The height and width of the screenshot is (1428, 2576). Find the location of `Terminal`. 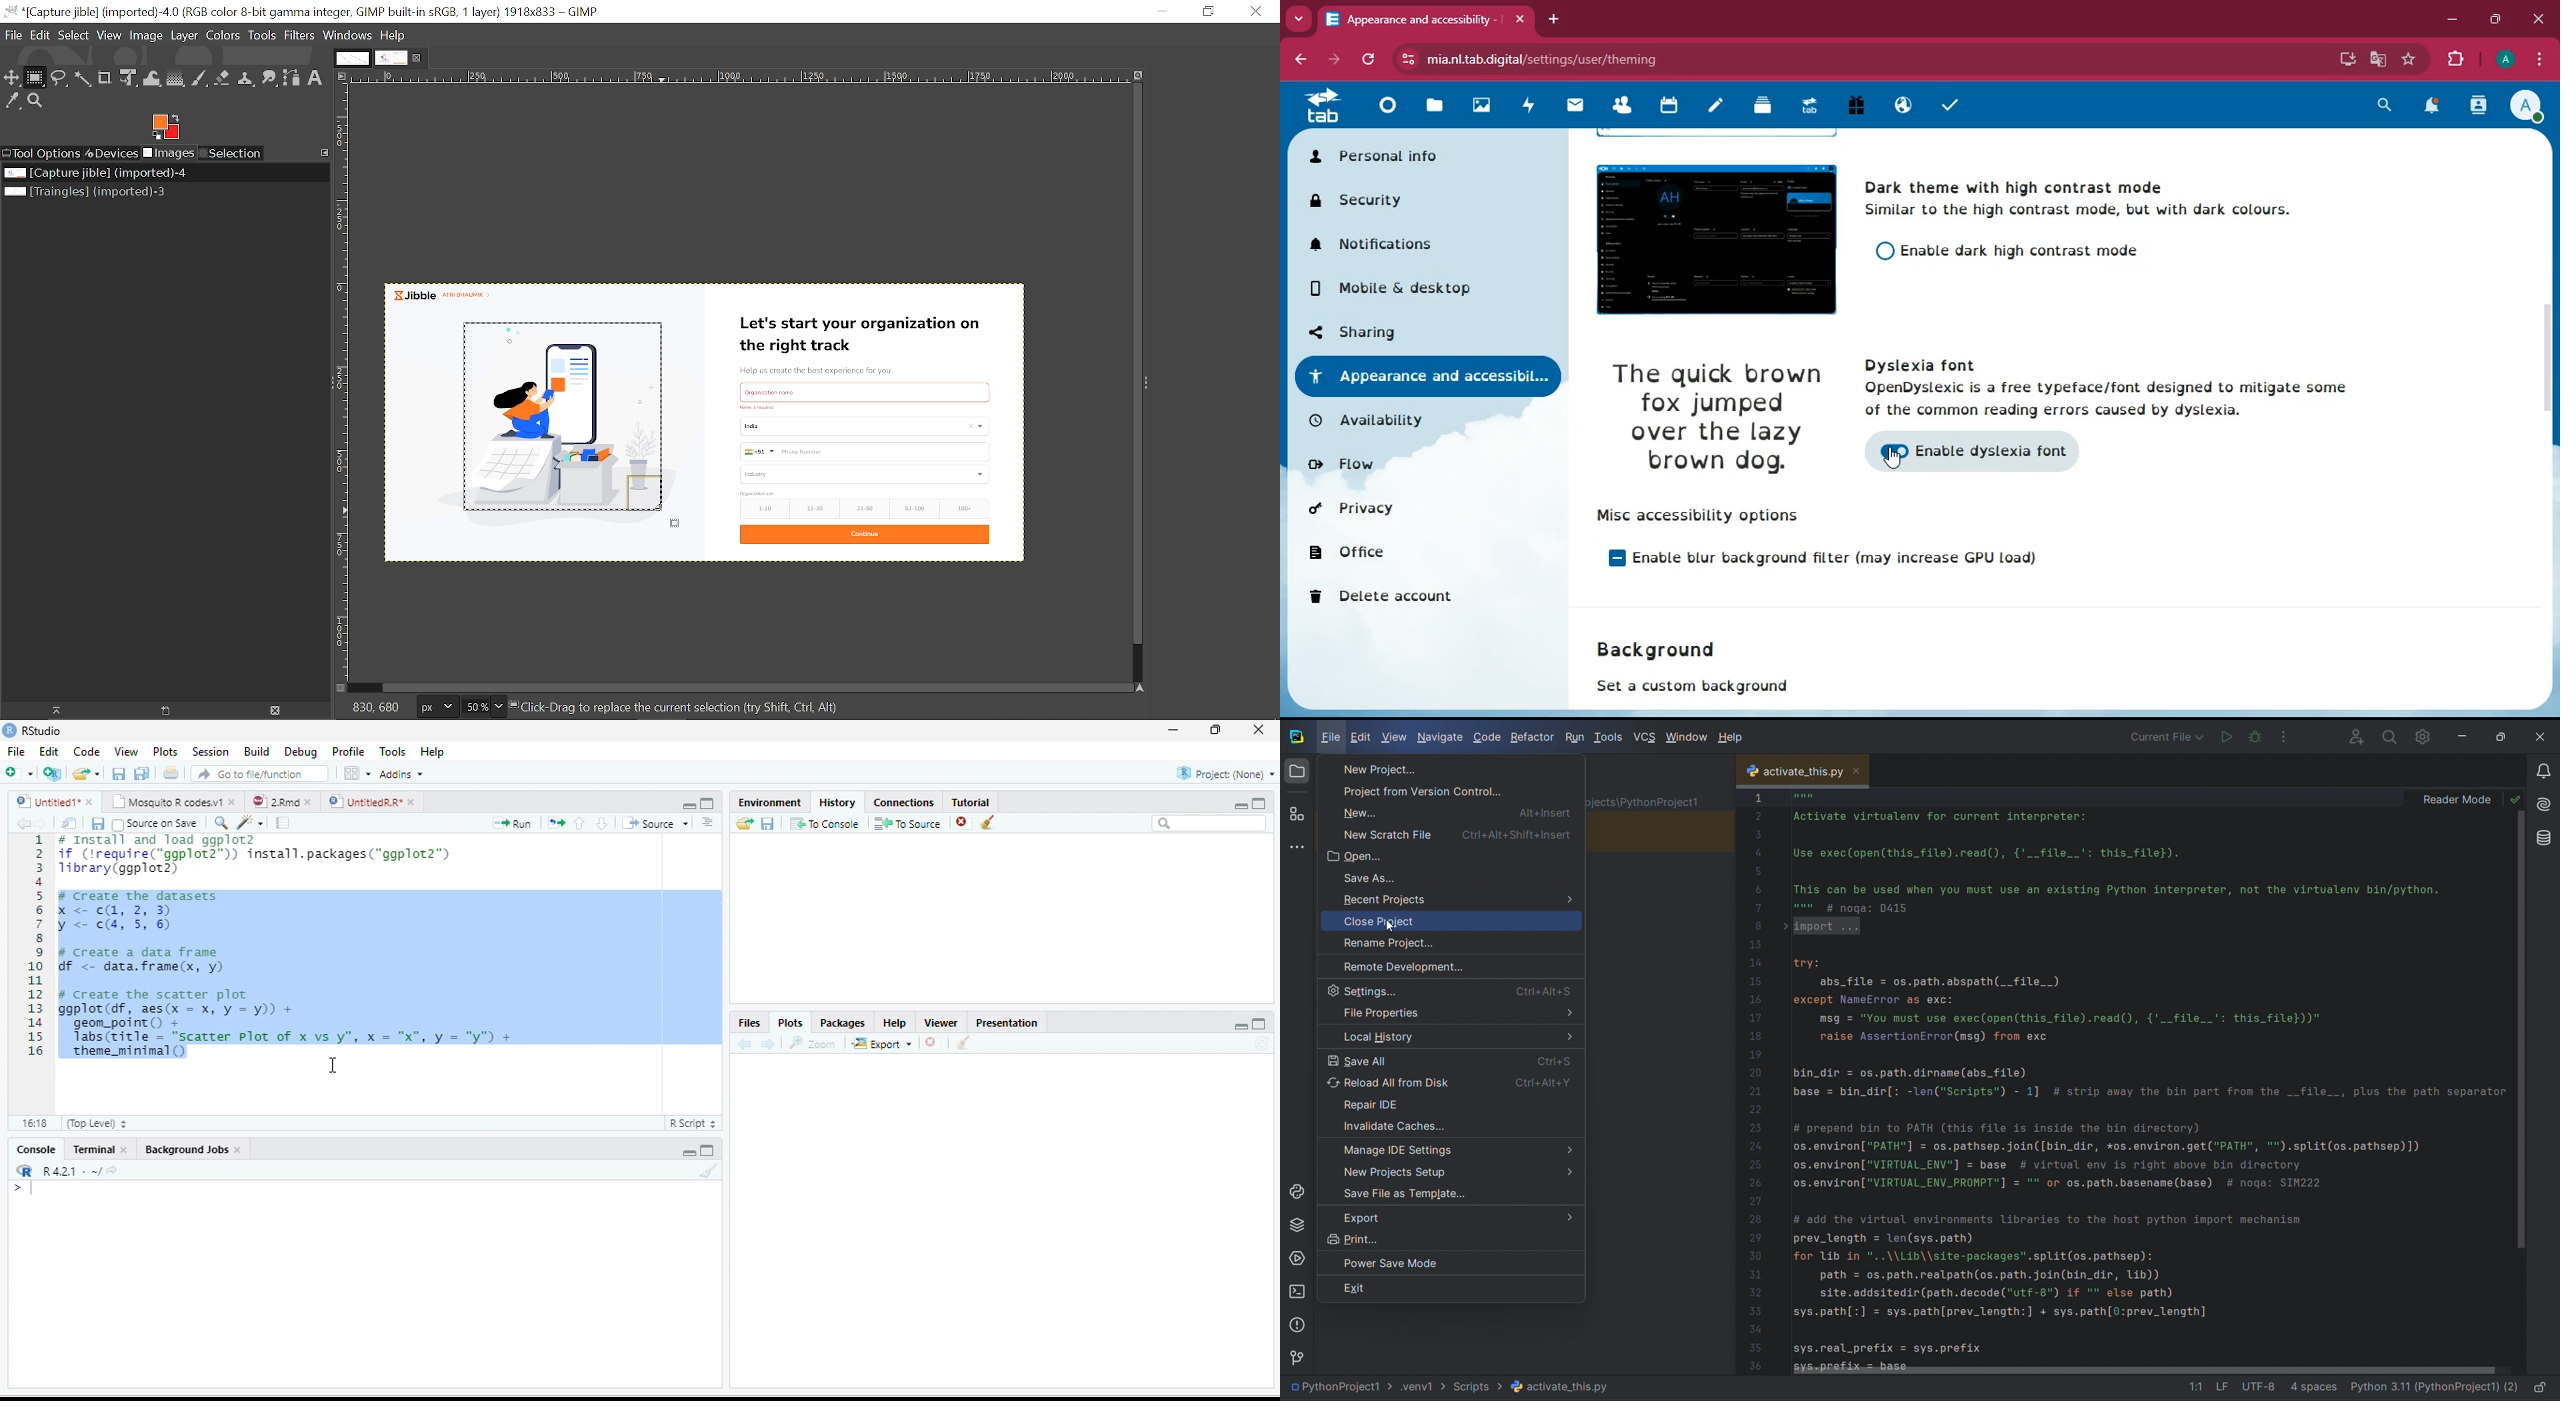

Terminal is located at coordinates (93, 1150).